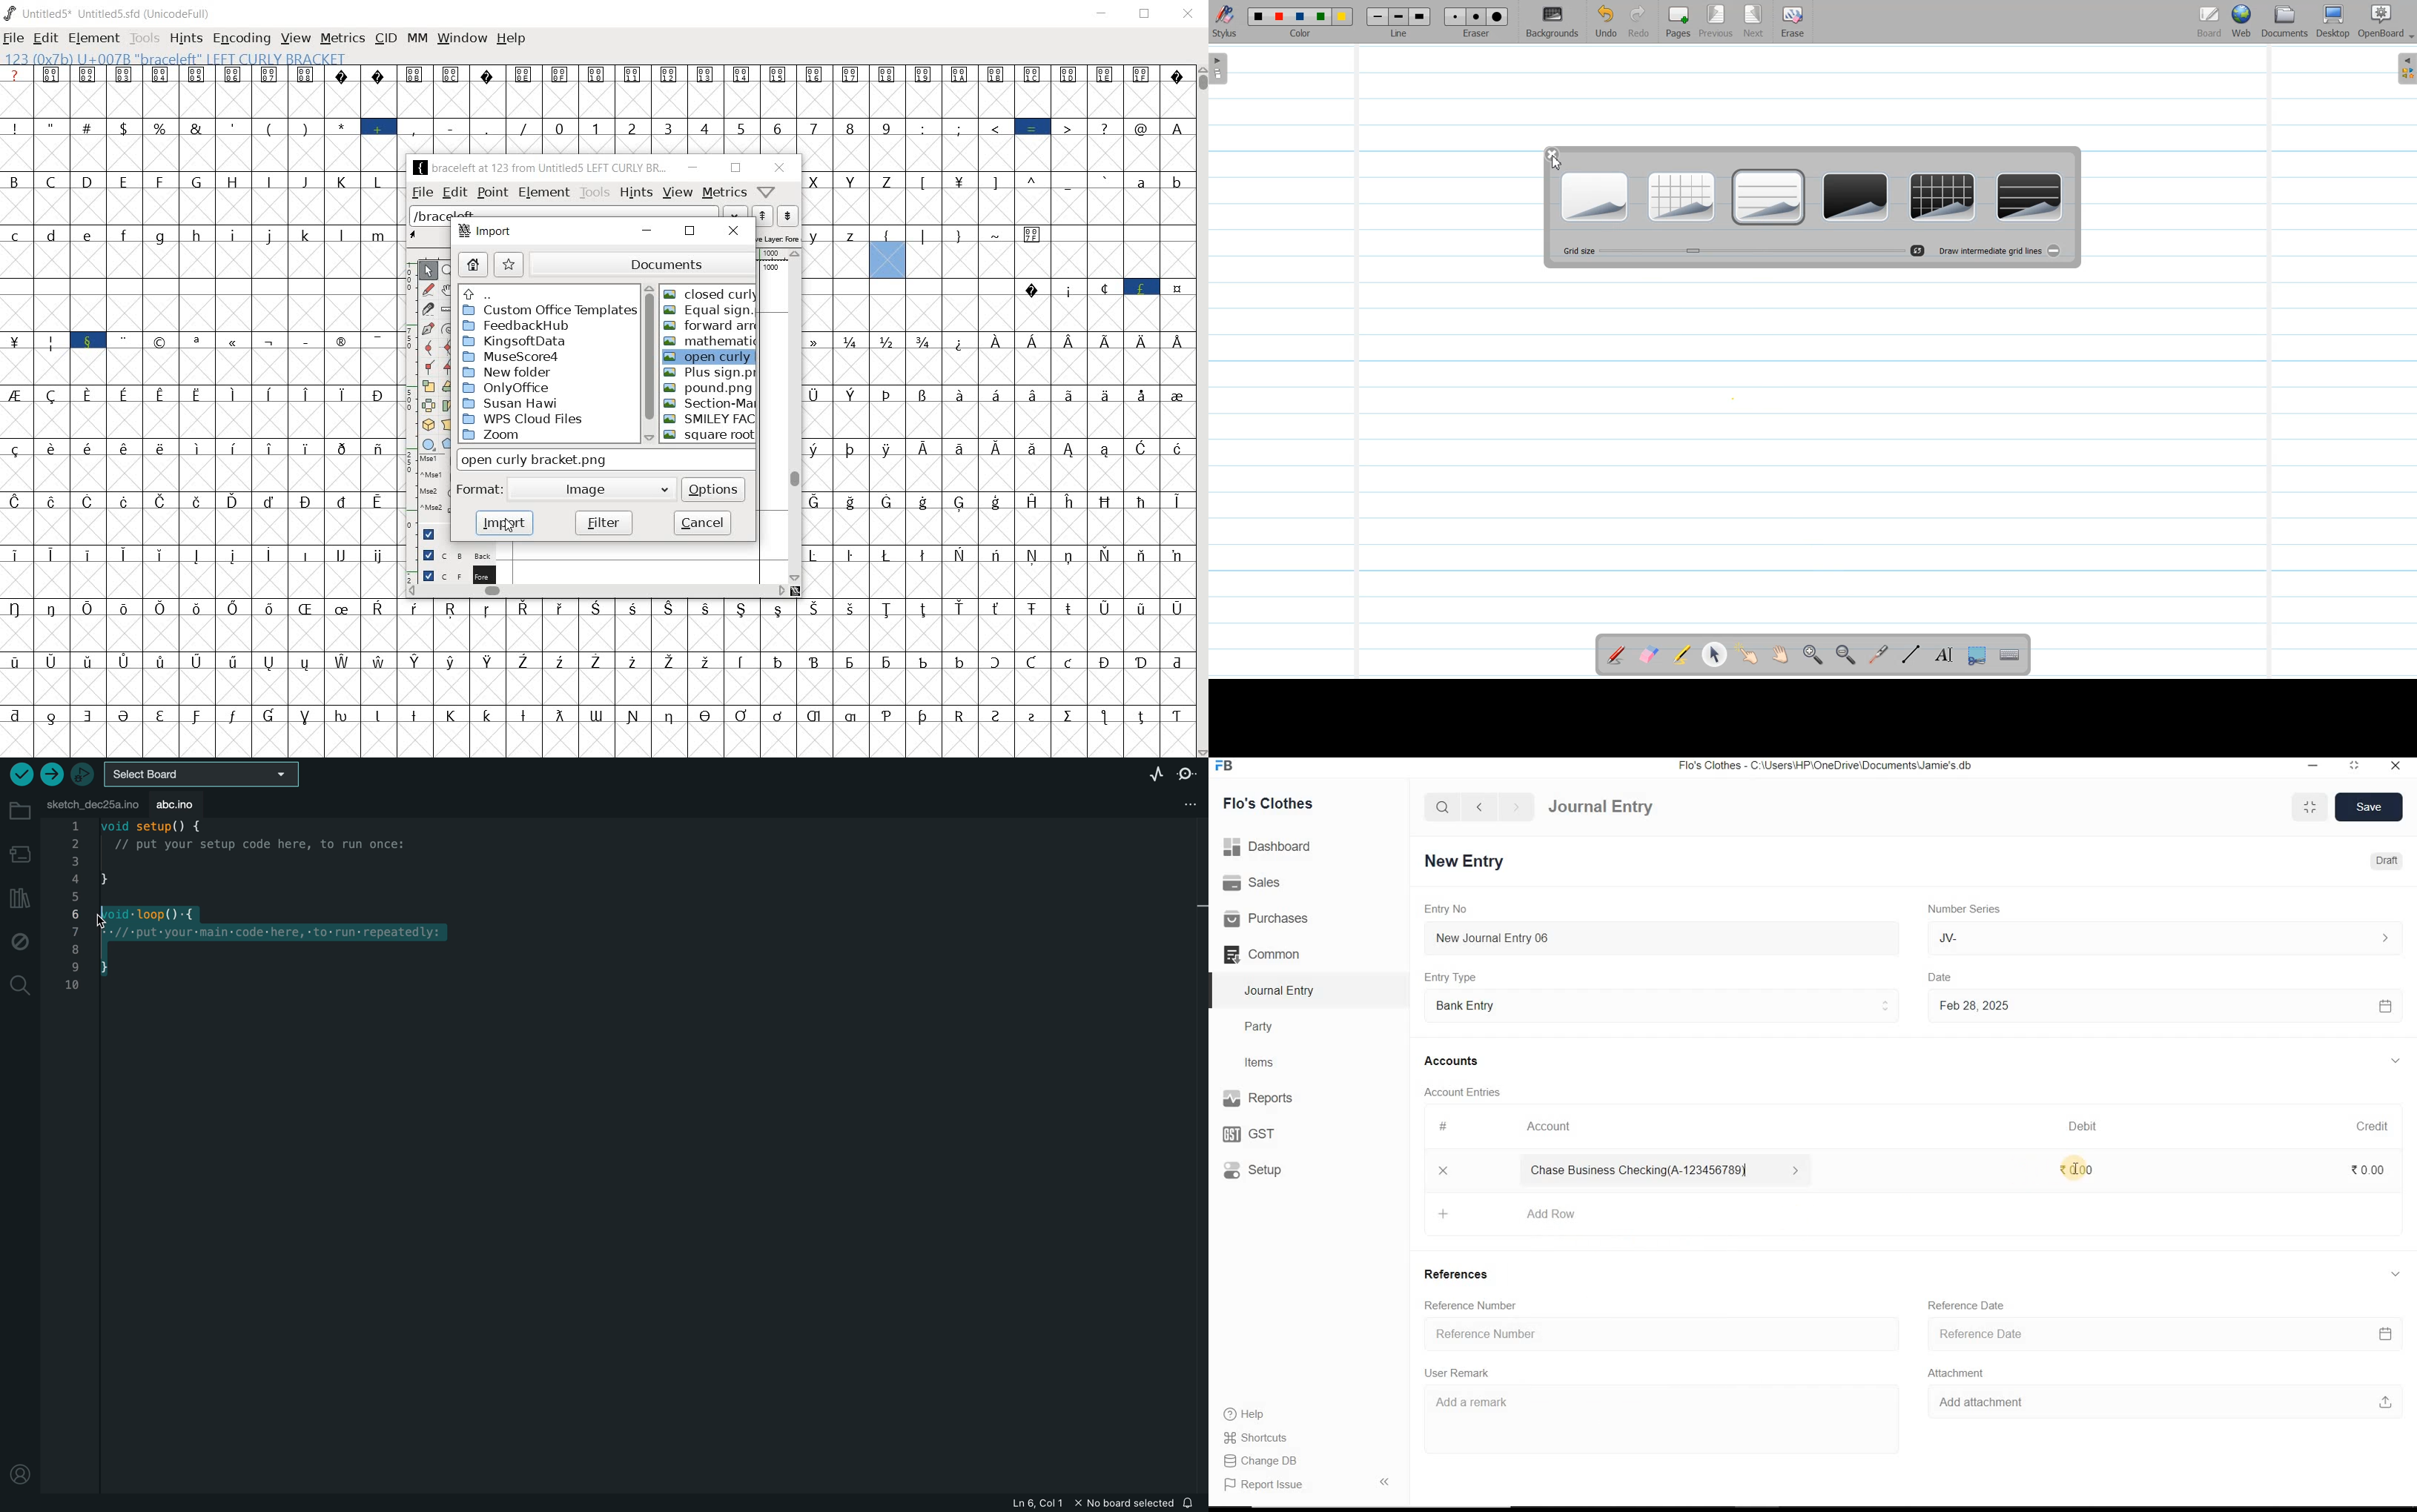  Describe the element at coordinates (2079, 1171) in the screenshot. I see `cursor` at that location.